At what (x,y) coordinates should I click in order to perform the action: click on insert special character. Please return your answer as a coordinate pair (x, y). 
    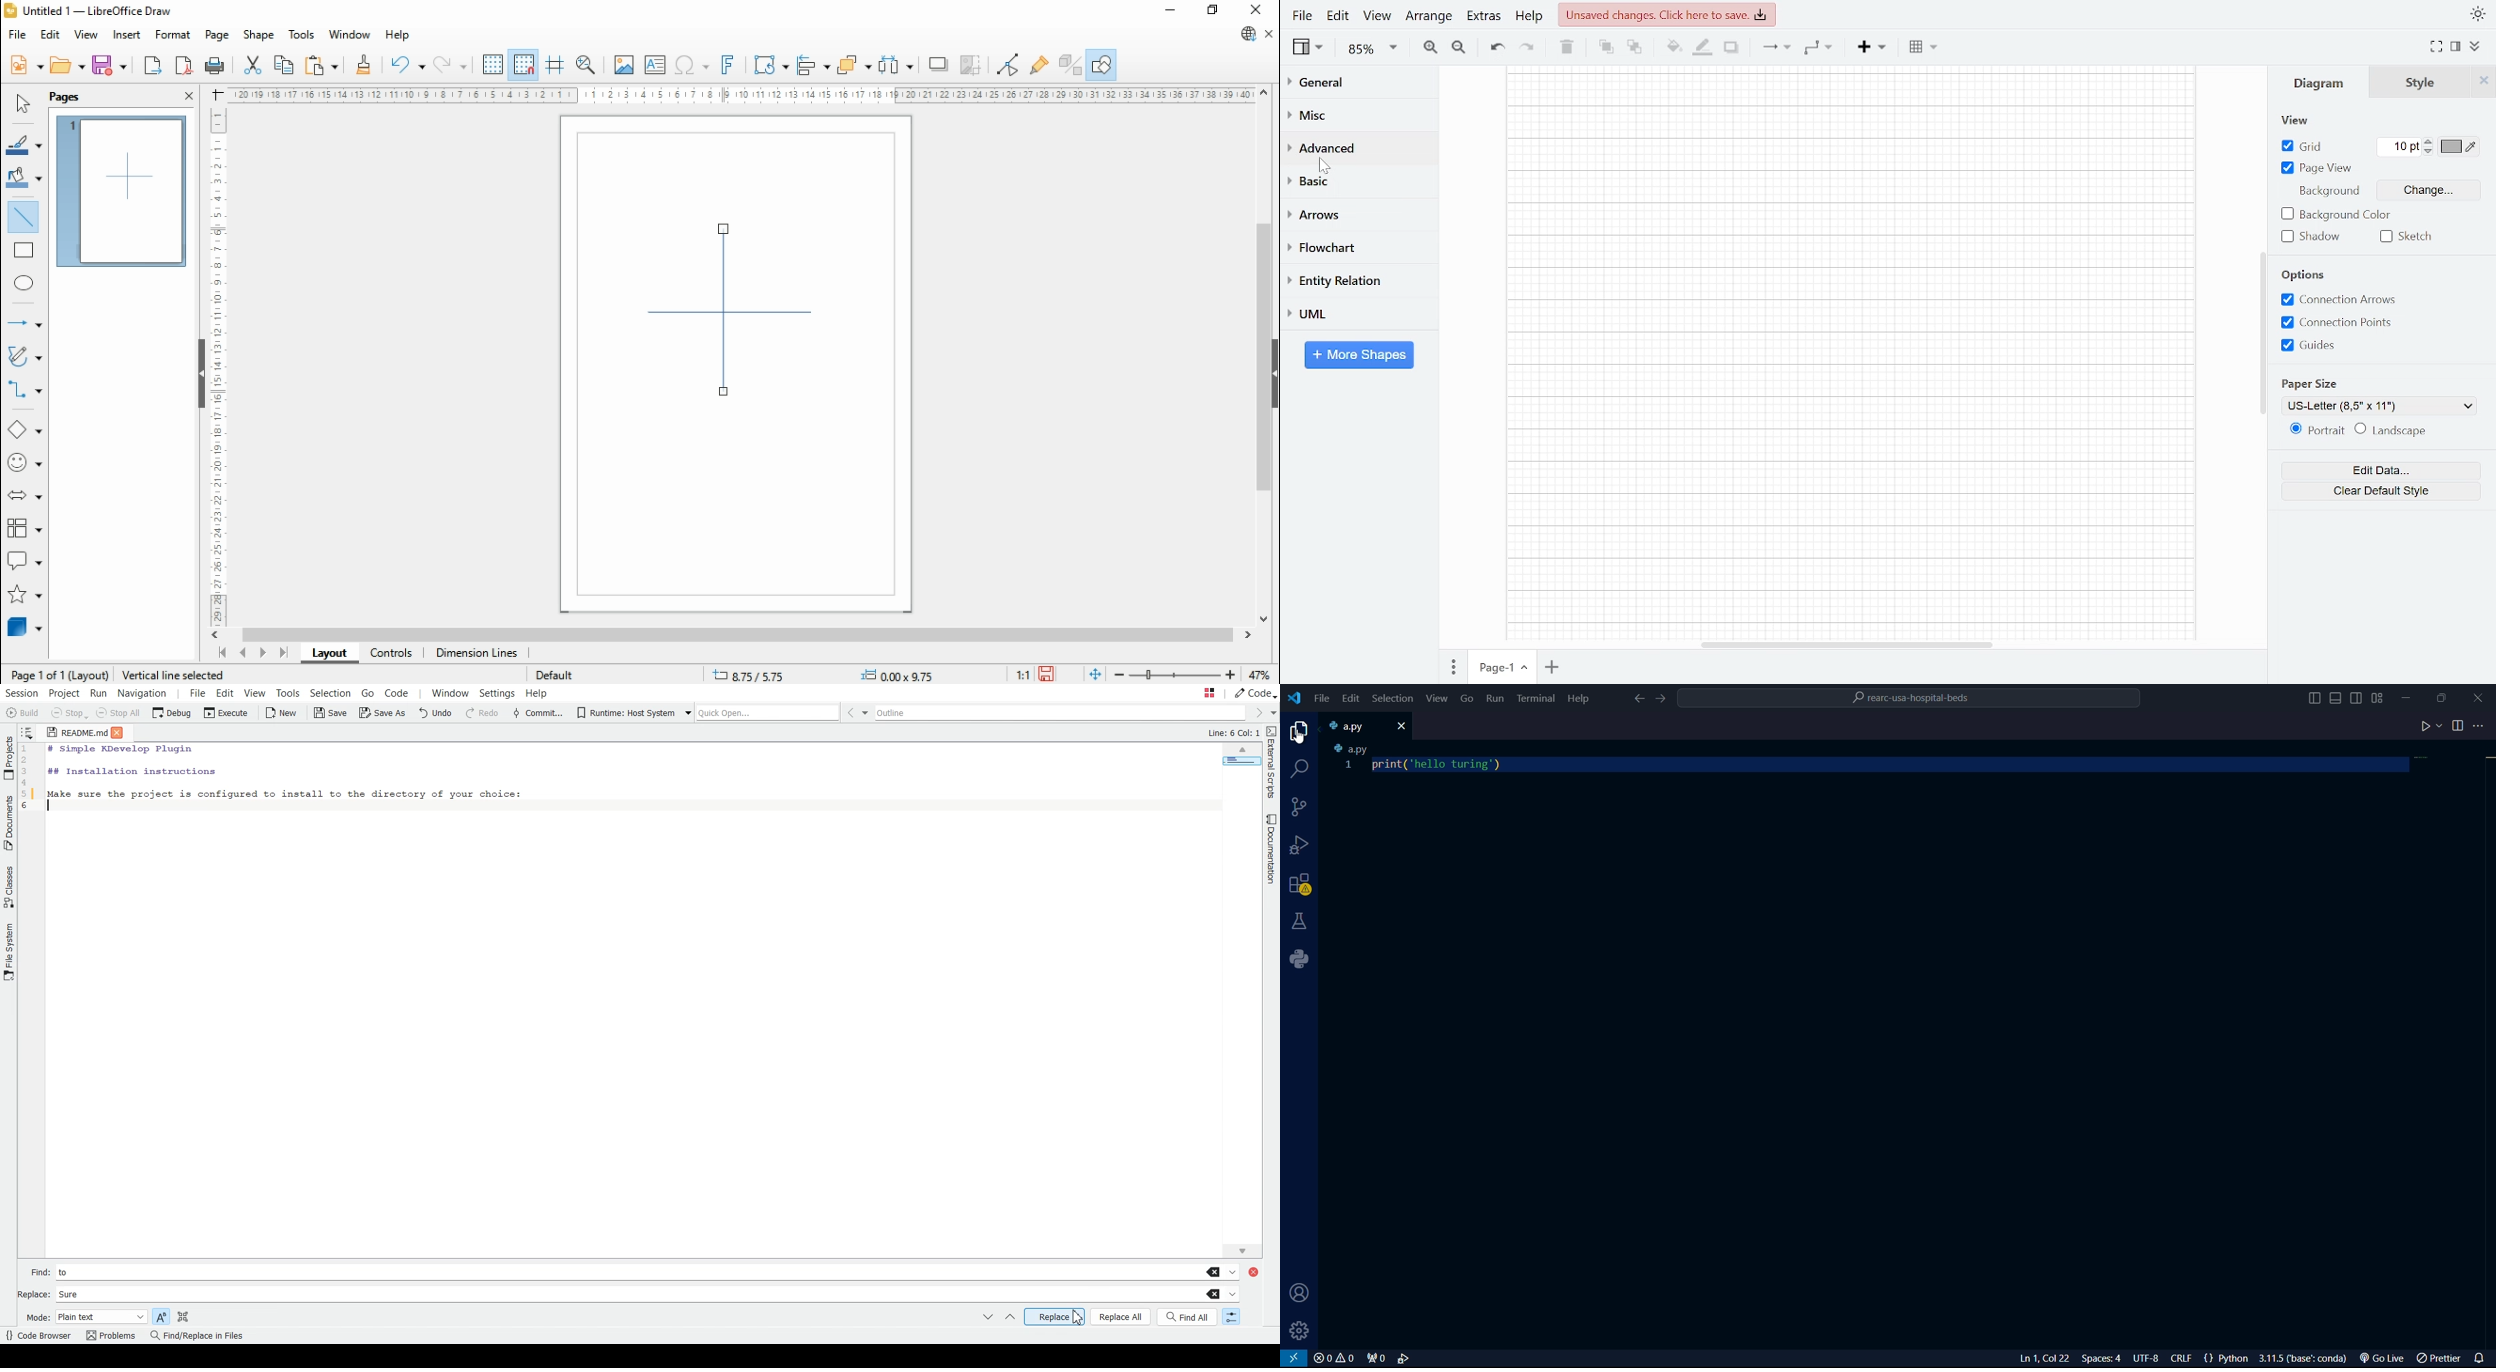
    Looking at the image, I should click on (690, 65).